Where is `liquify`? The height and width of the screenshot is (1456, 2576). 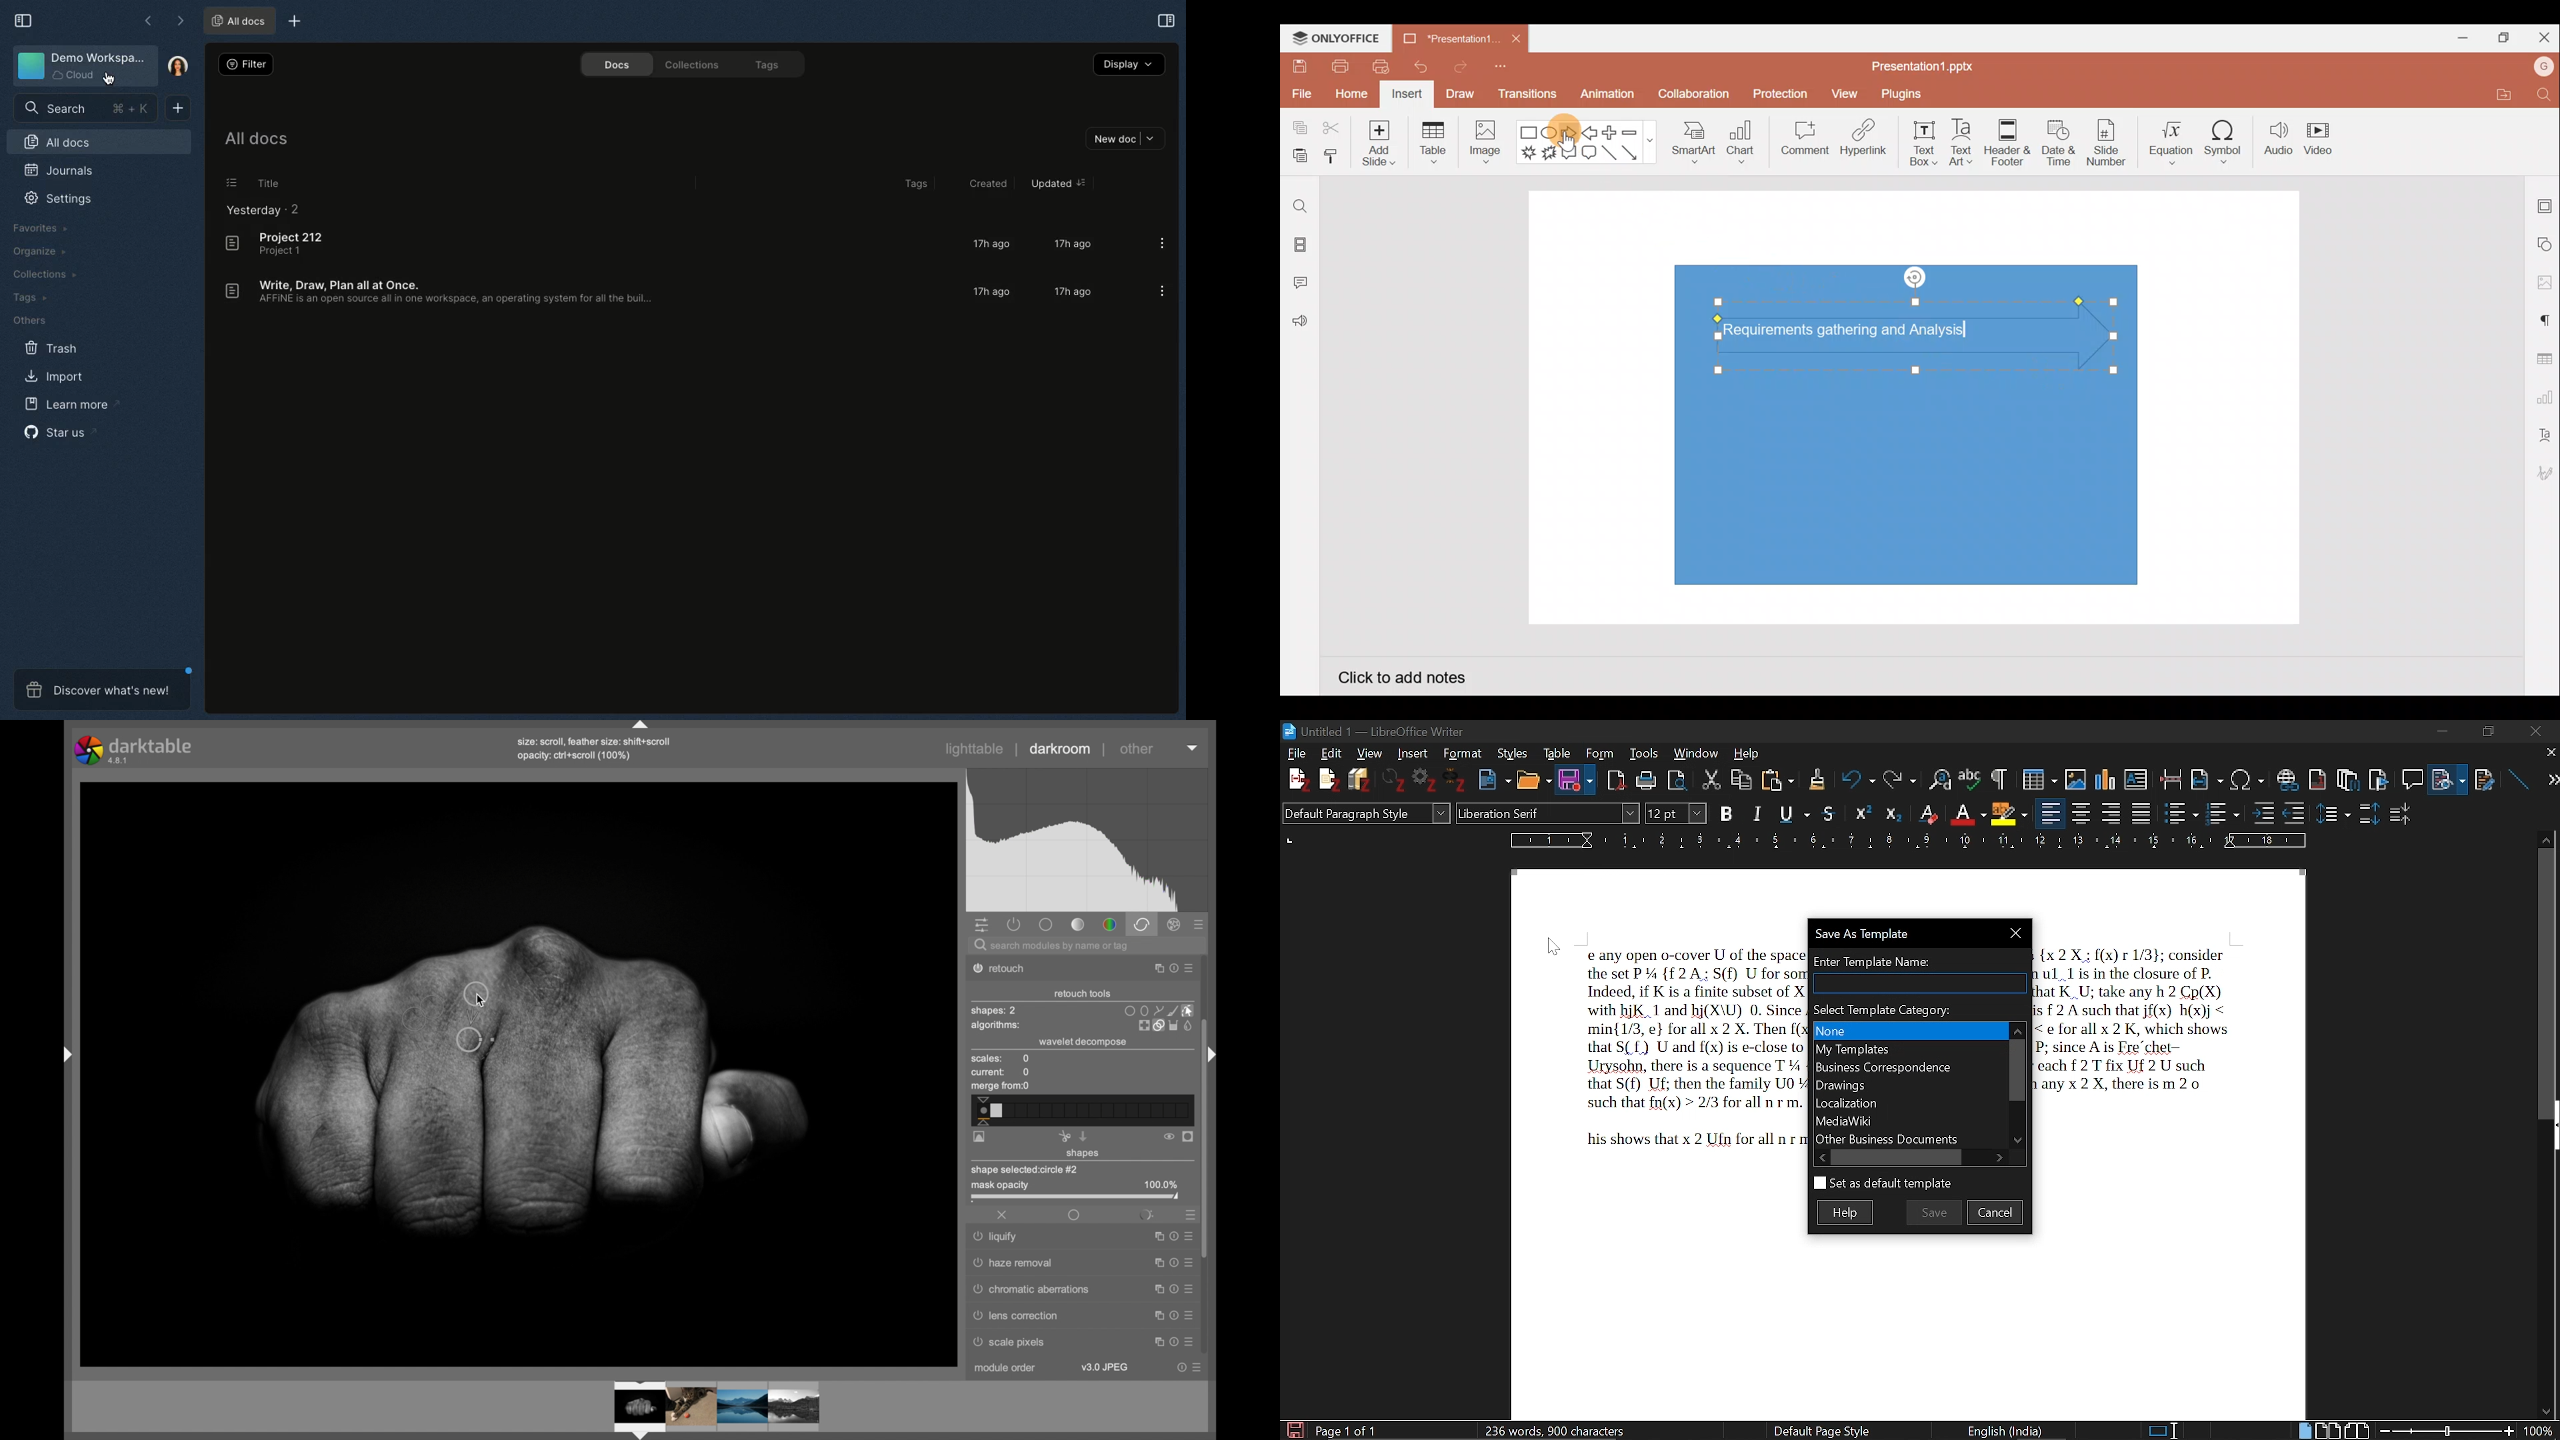
liquify is located at coordinates (997, 1239).